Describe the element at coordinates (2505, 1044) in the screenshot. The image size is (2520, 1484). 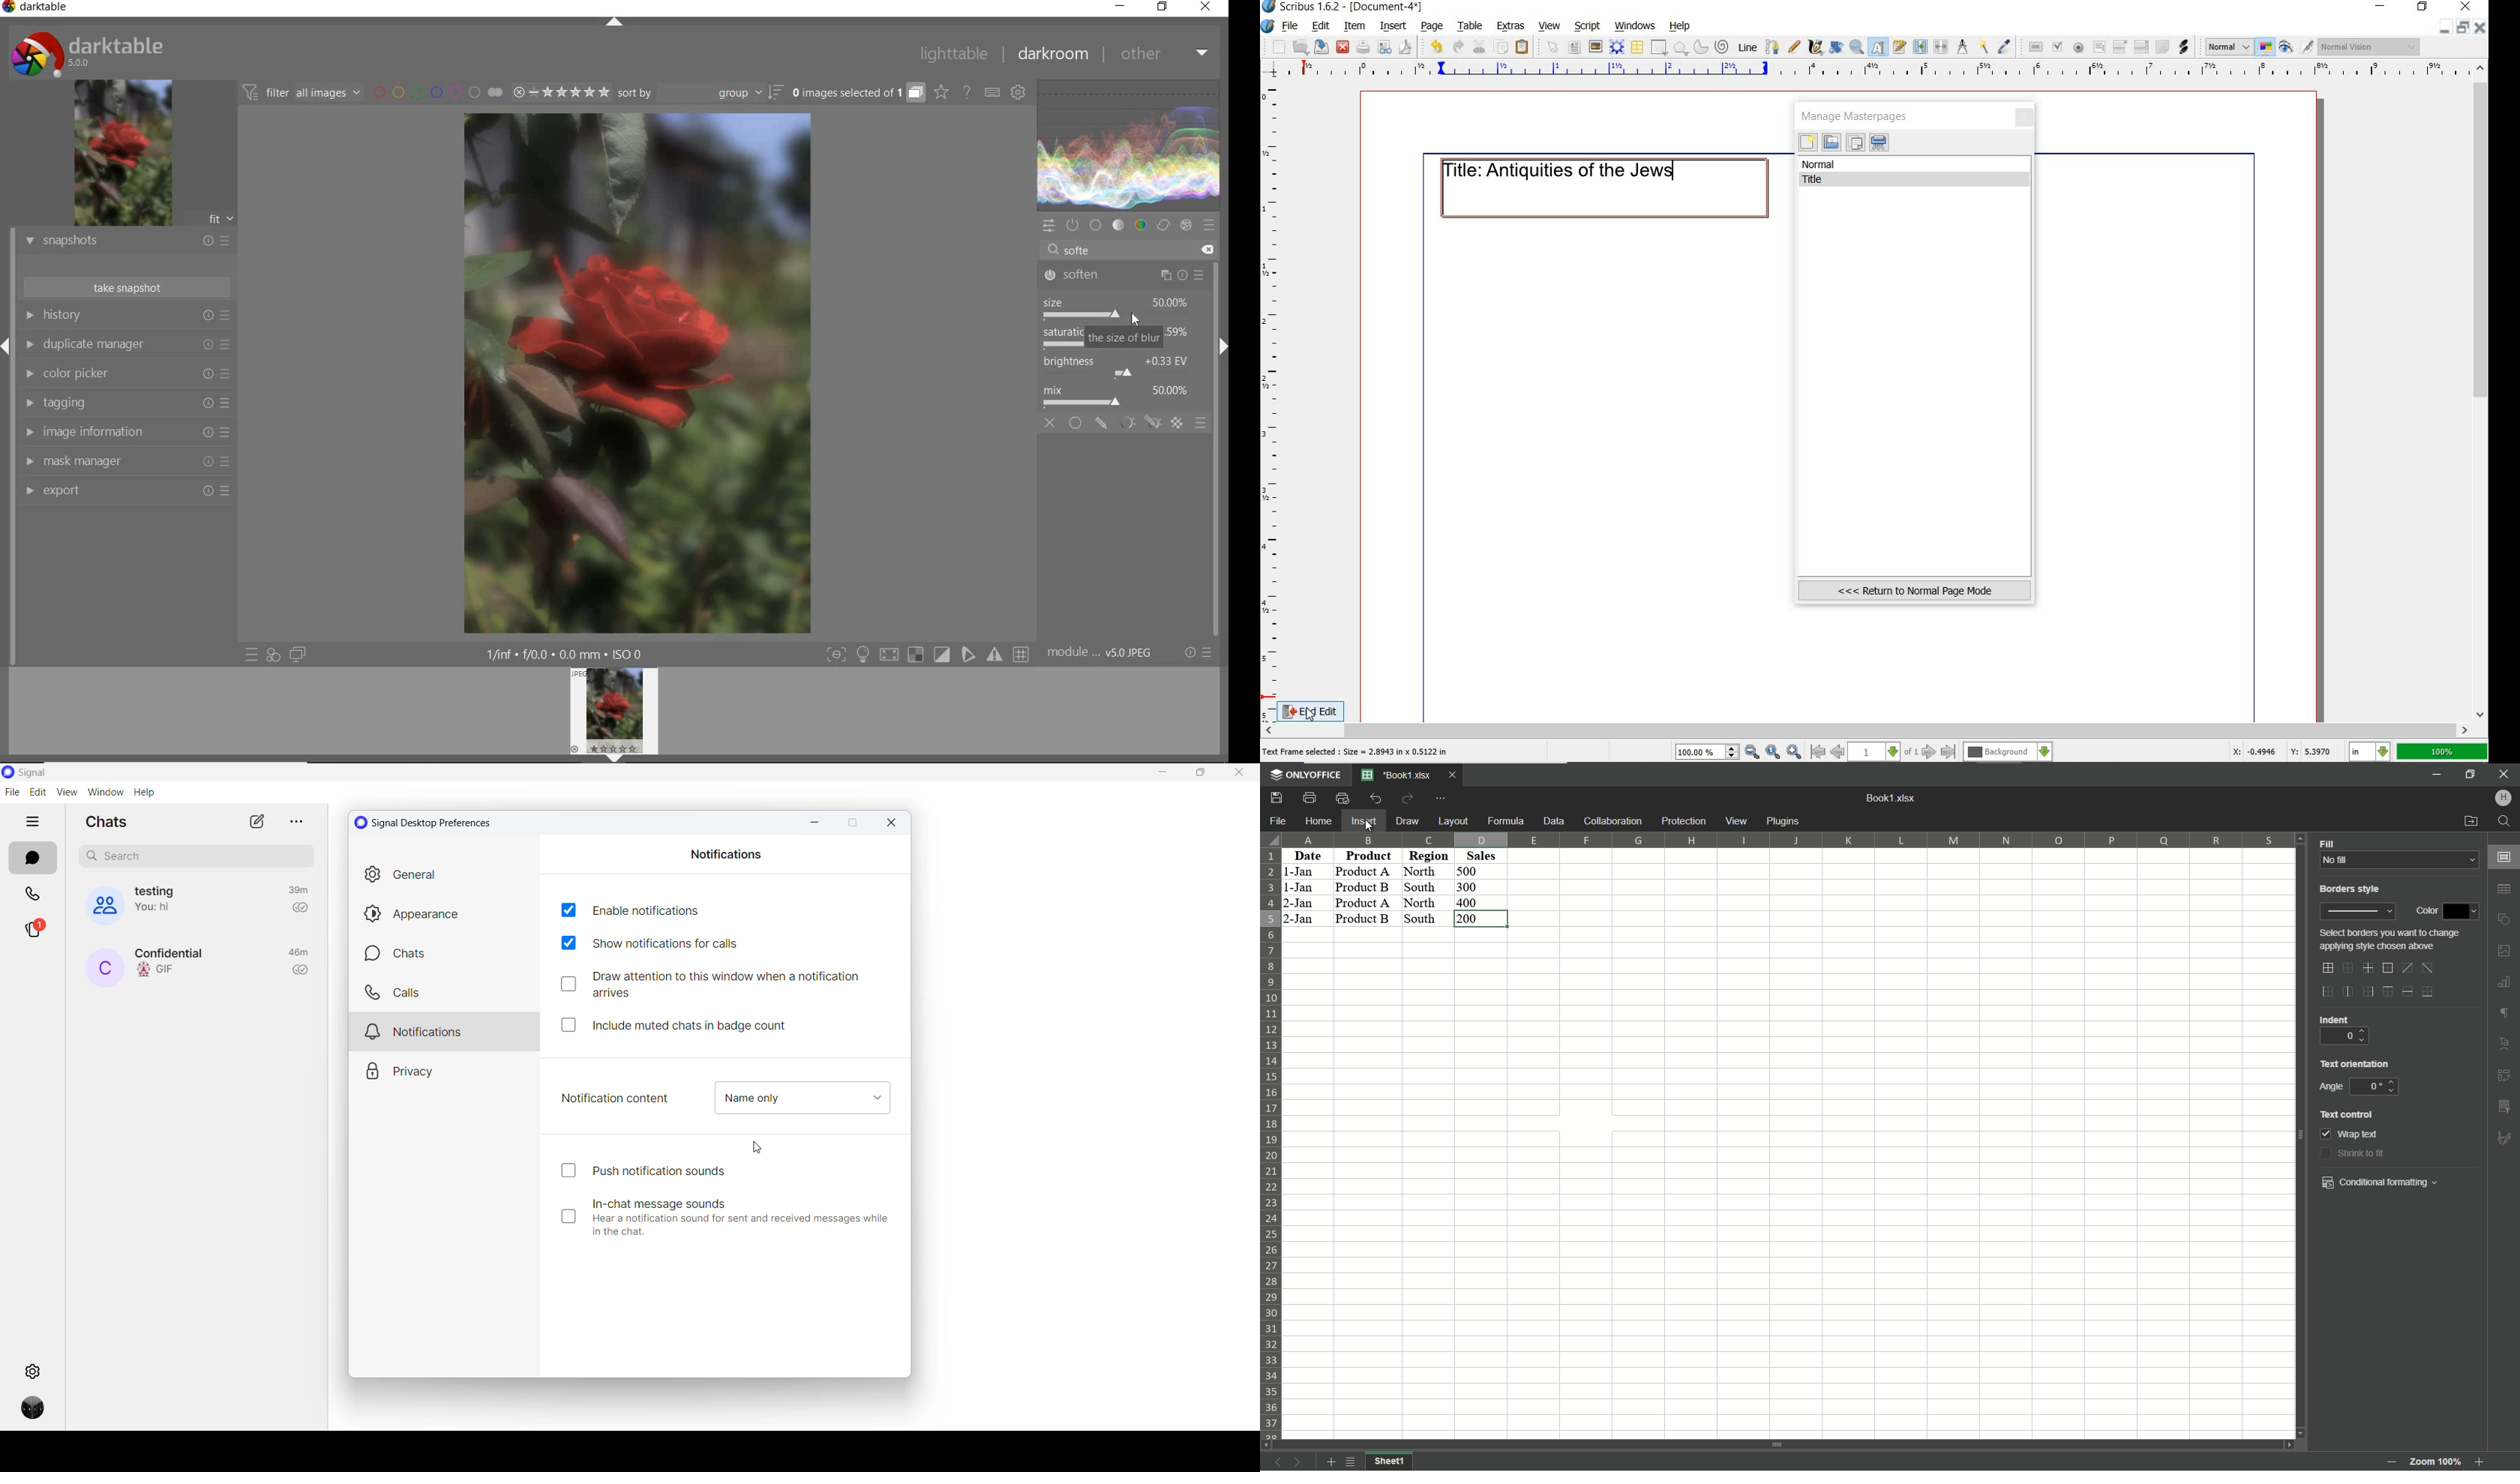
I see `text art` at that location.